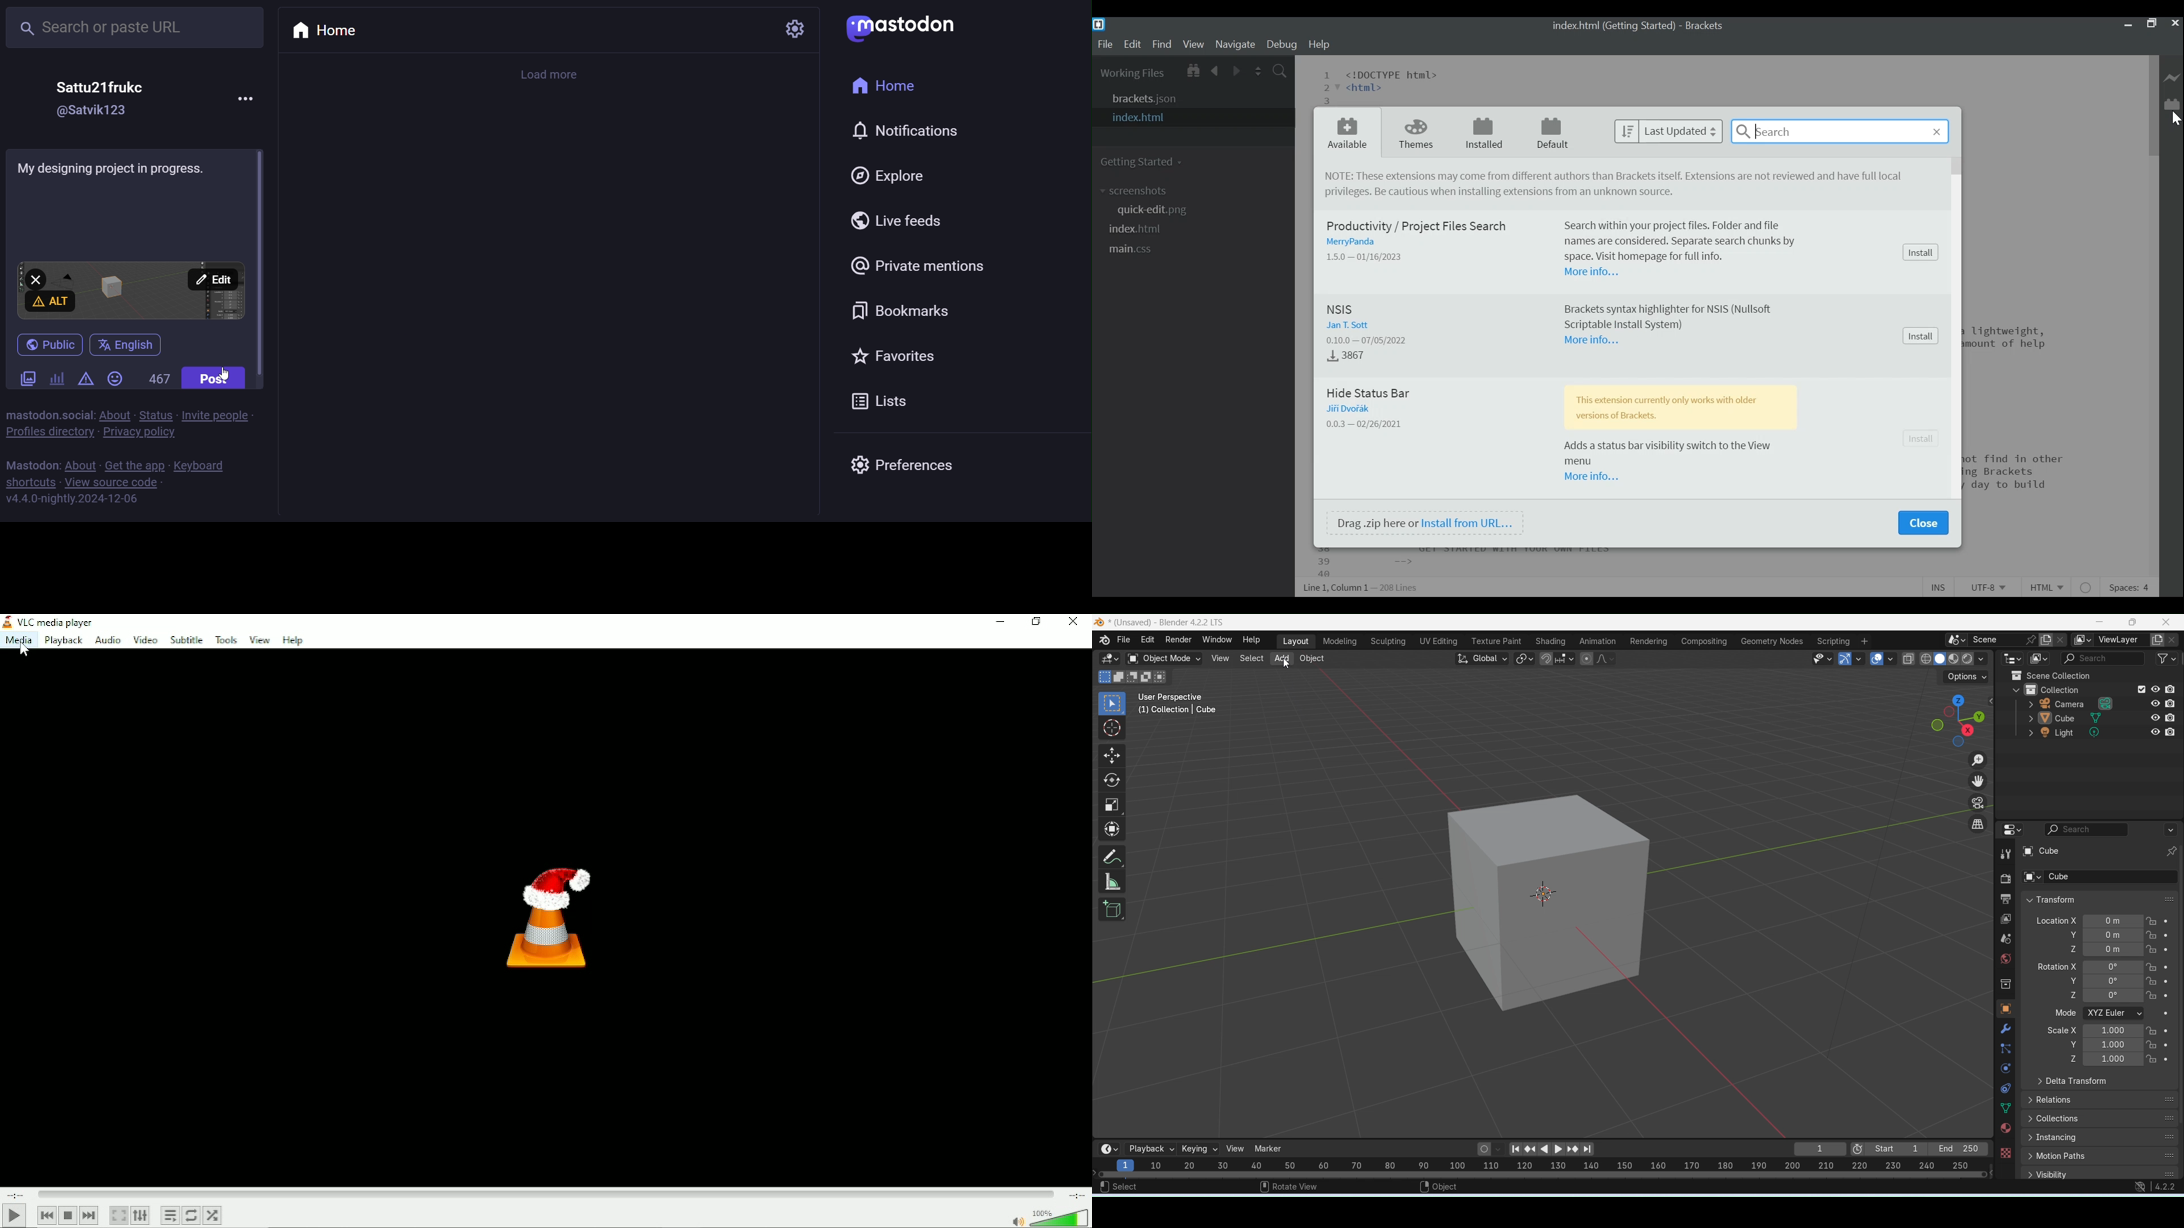 Image resolution: width=2184 pixels, height=1232 pixels. I want to click on edit, so click(213, 279).